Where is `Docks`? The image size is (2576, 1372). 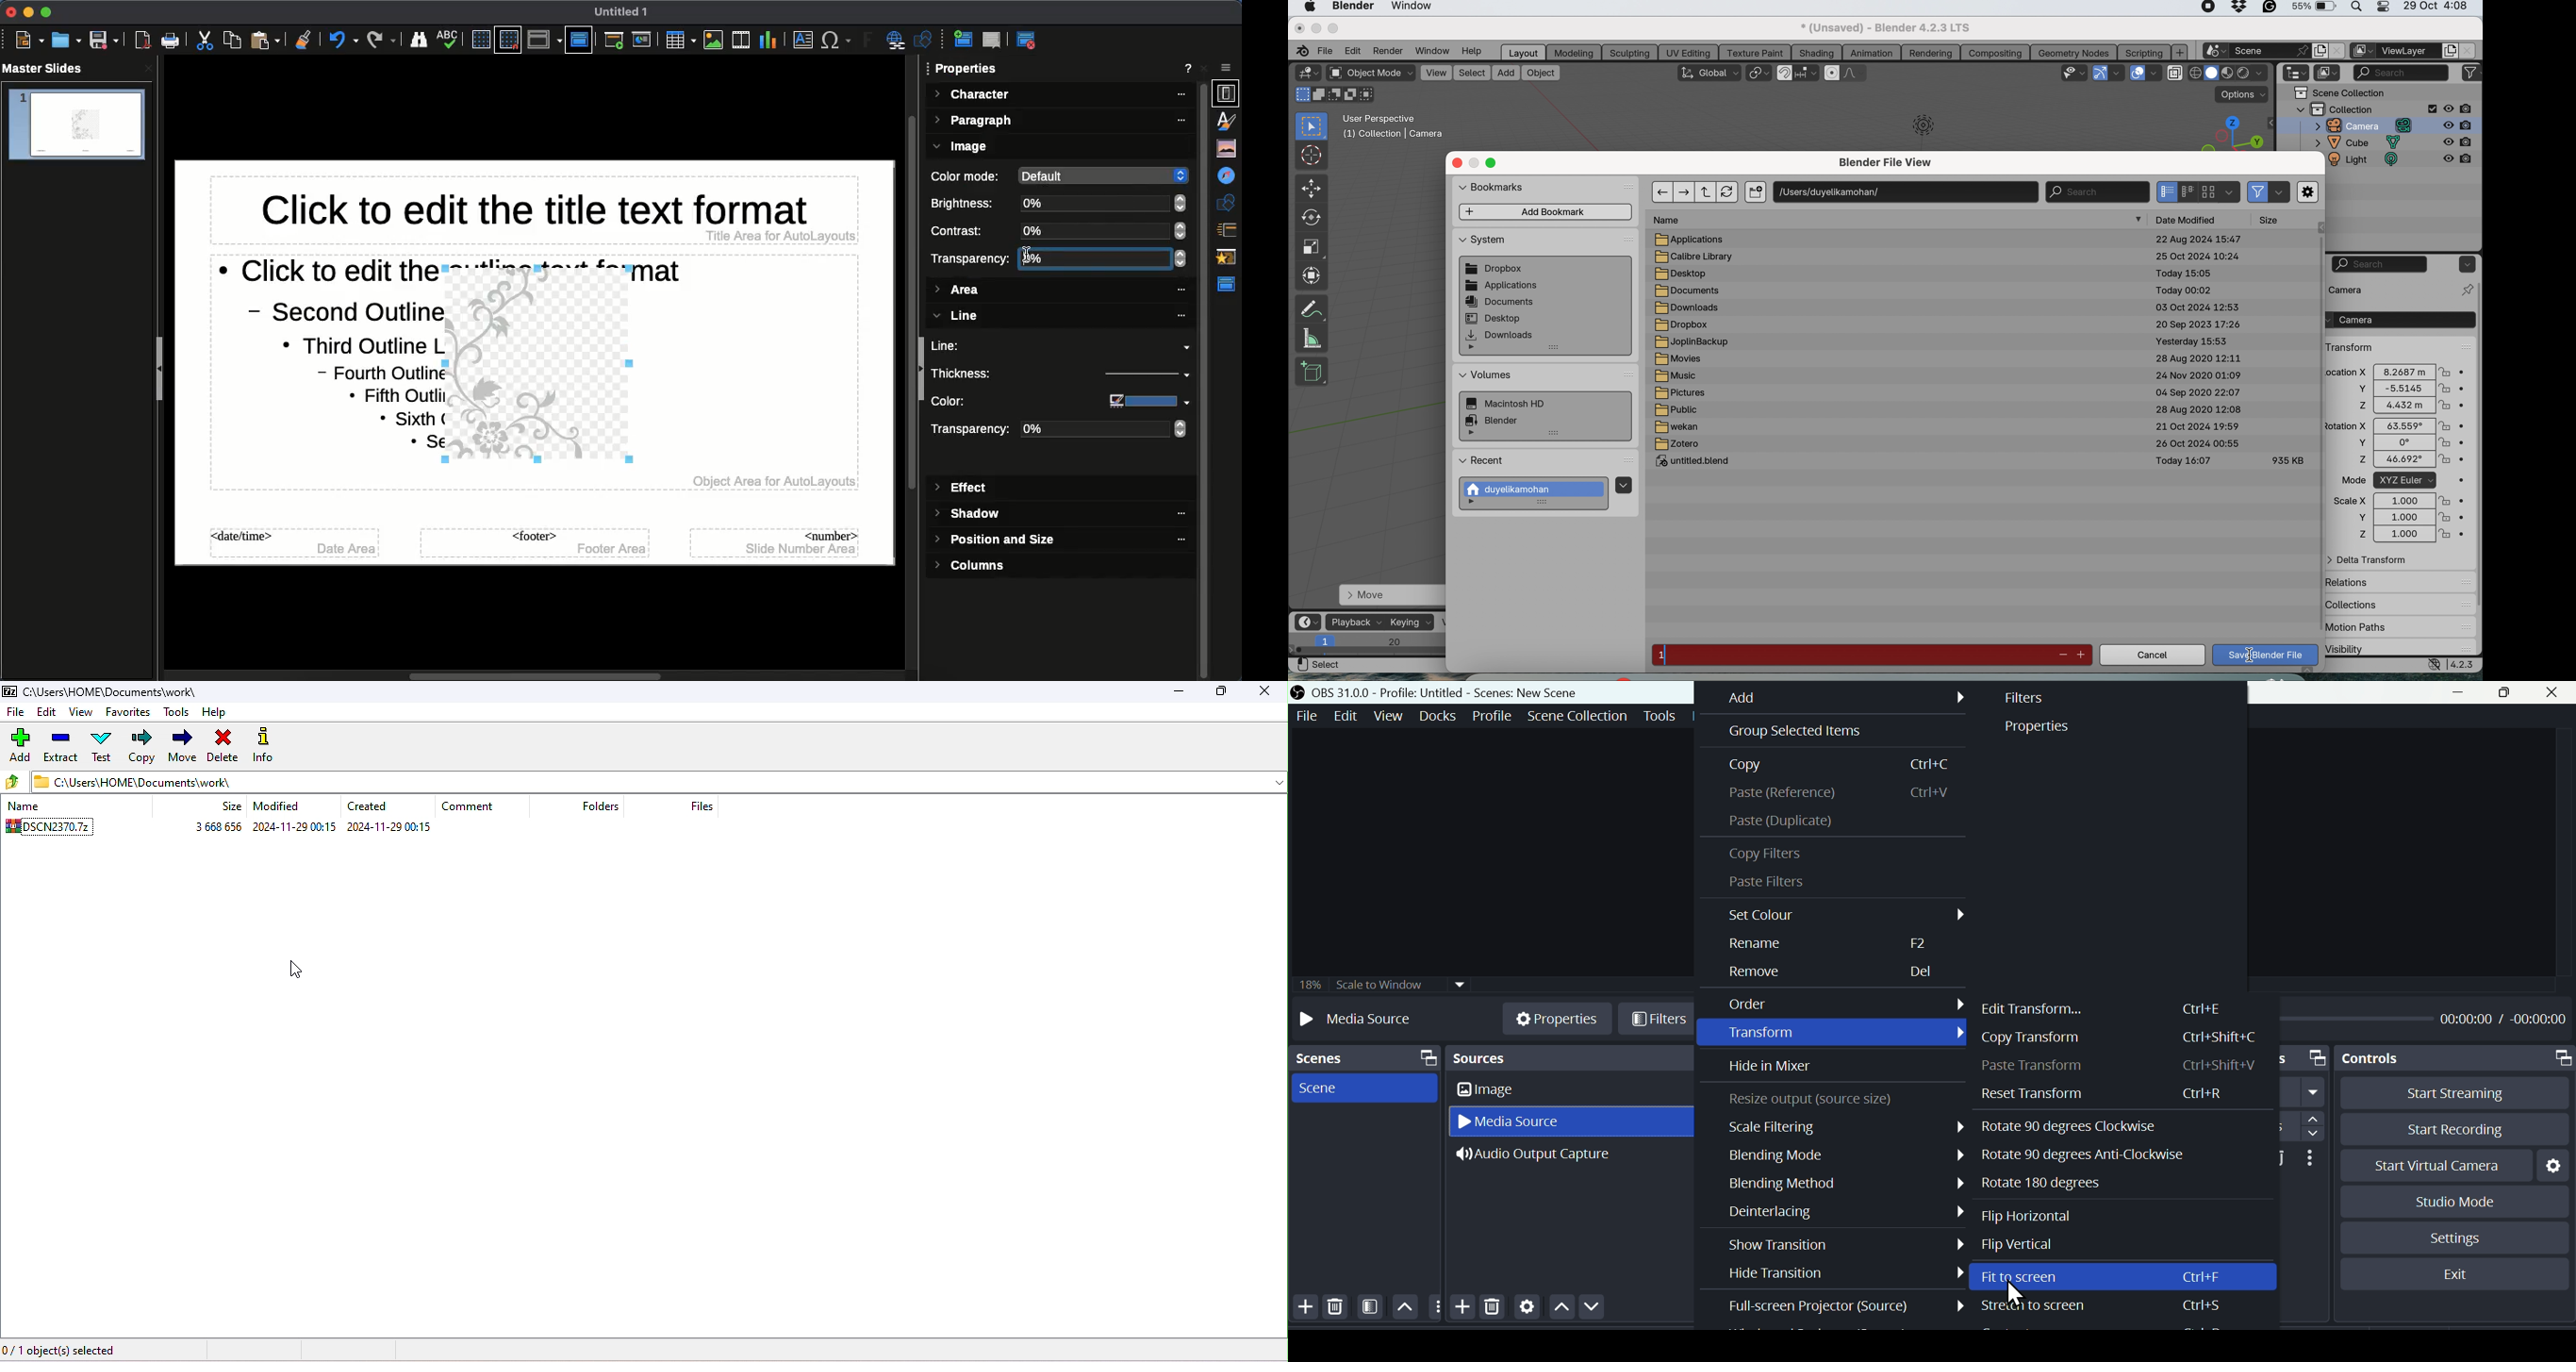 Docks is located at coordinates (1436, 716).